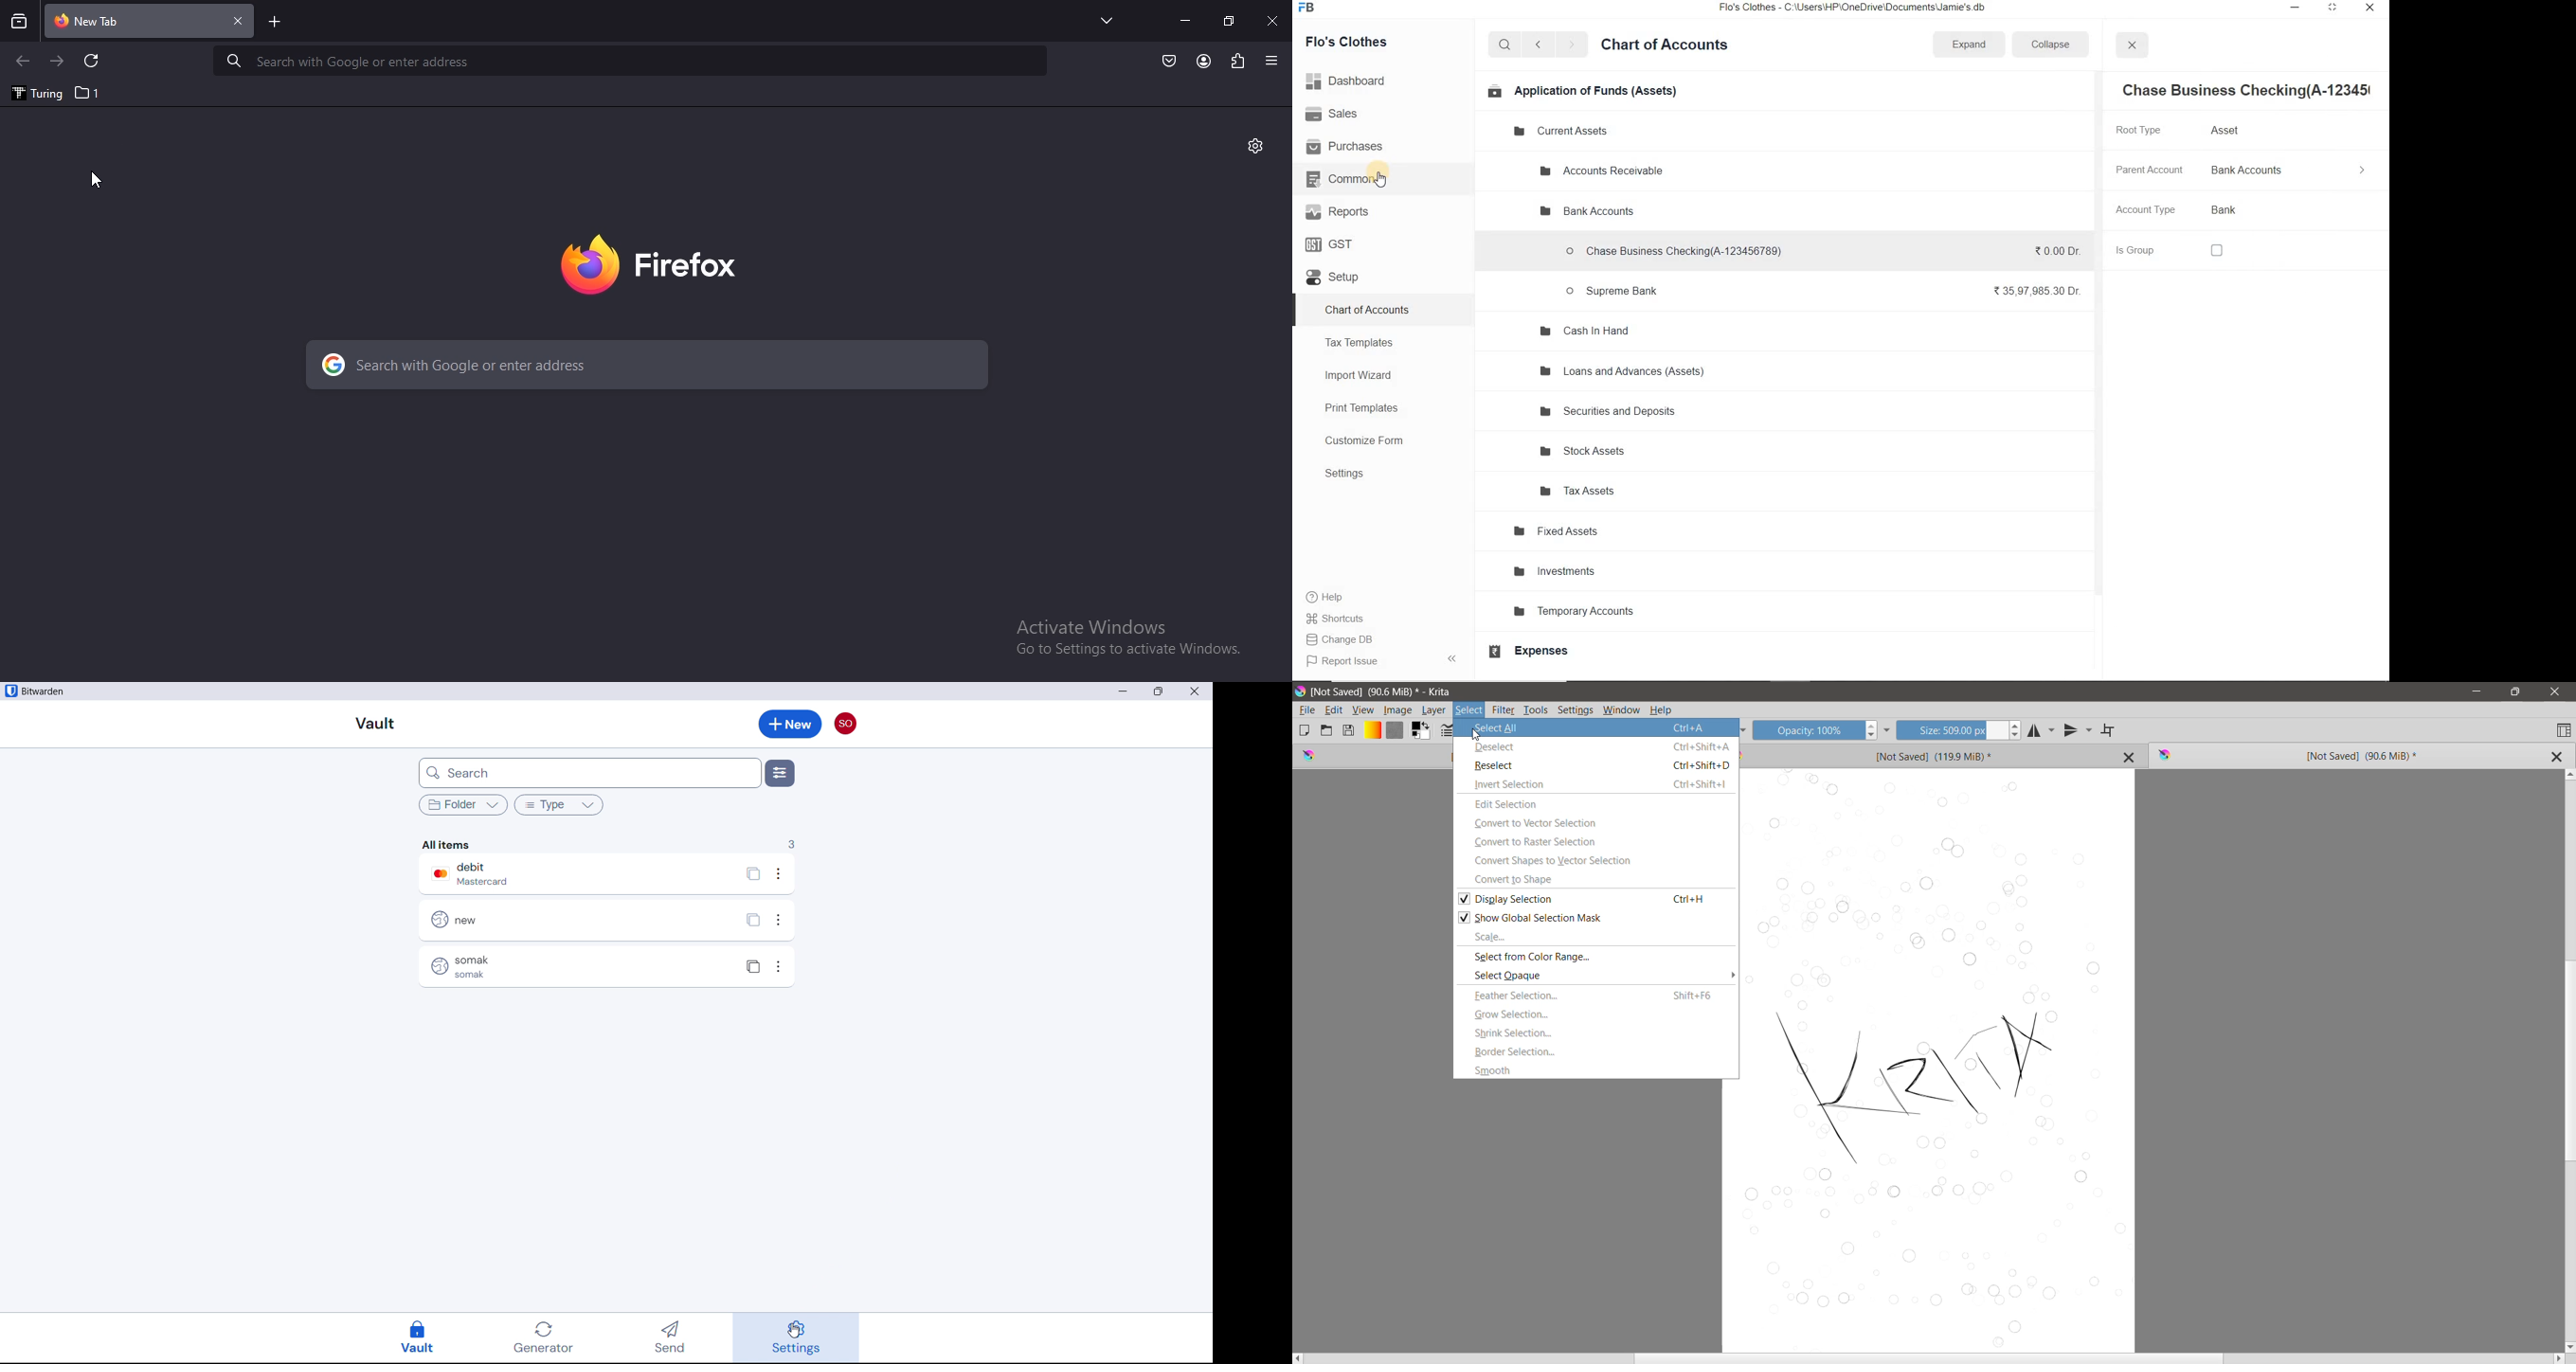 The width and height of the screenshot is (2576, 1372). Describe the element at coordinates (1590, 213) in the screenshot. I see `Bank Accounts` at that location.